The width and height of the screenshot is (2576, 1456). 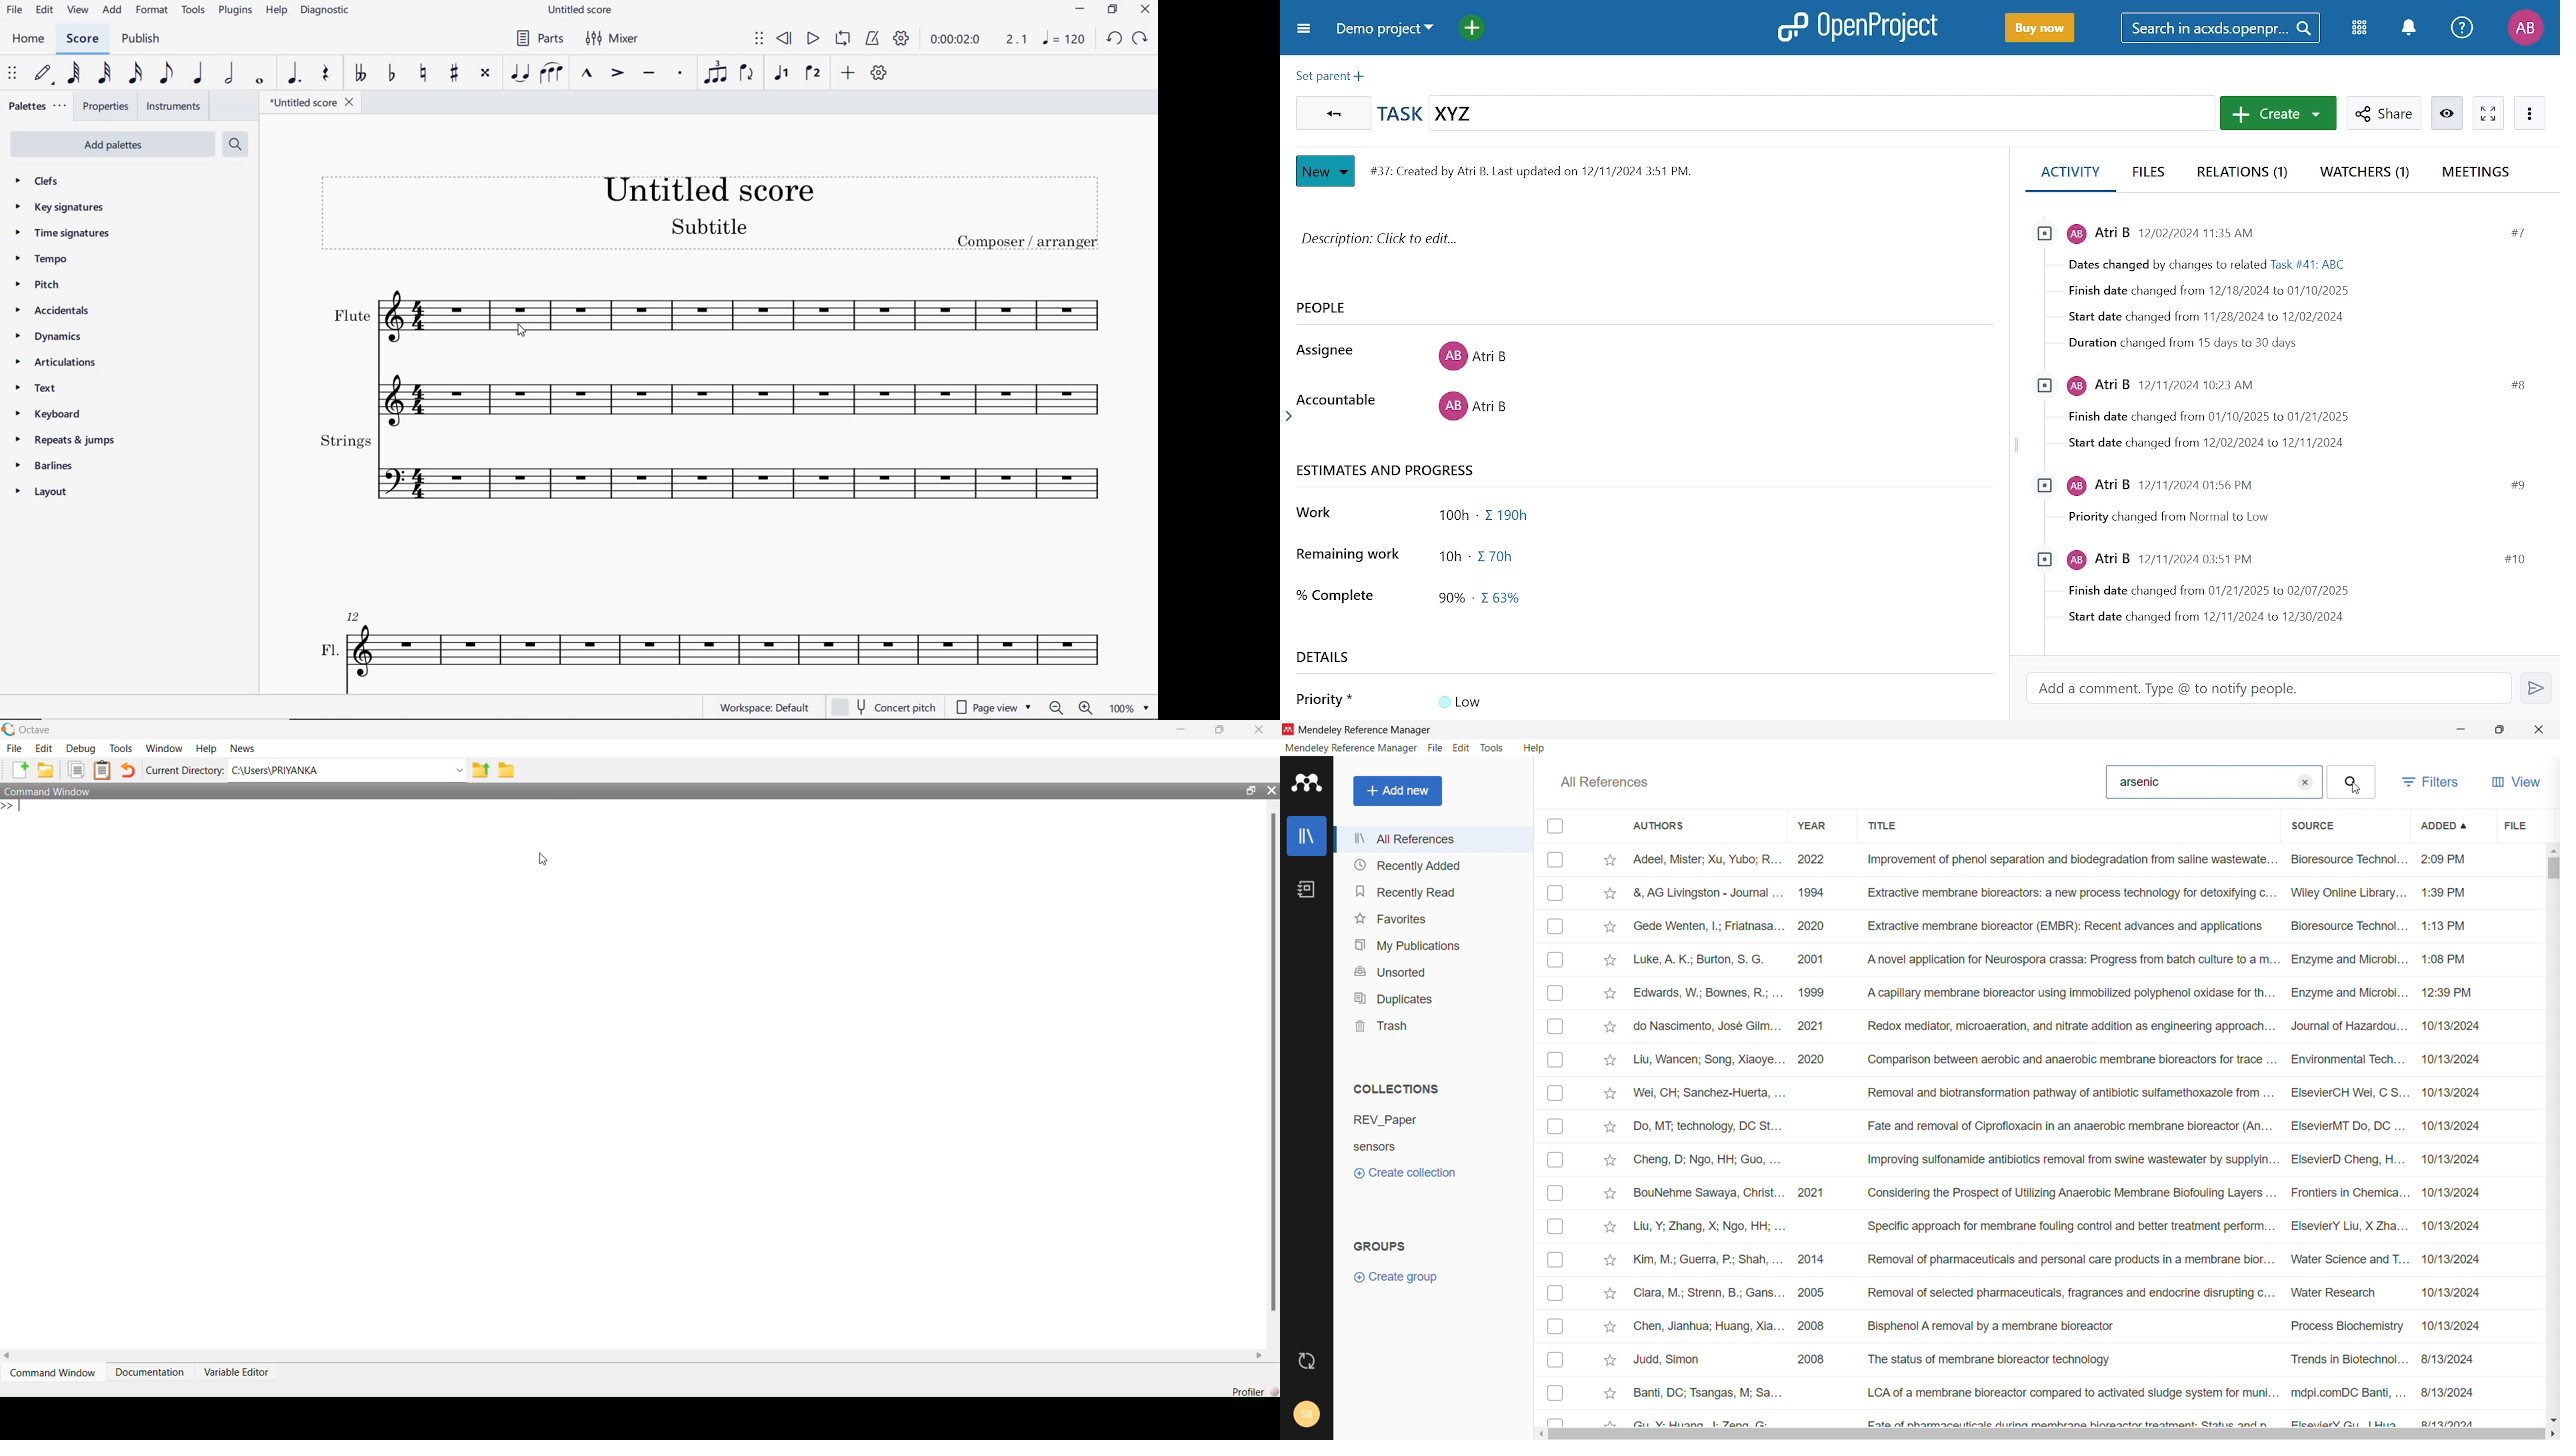 What do you see at coordinates (9, 730) in the screenshot?
I see `logo` at bounding box center [9, 730].